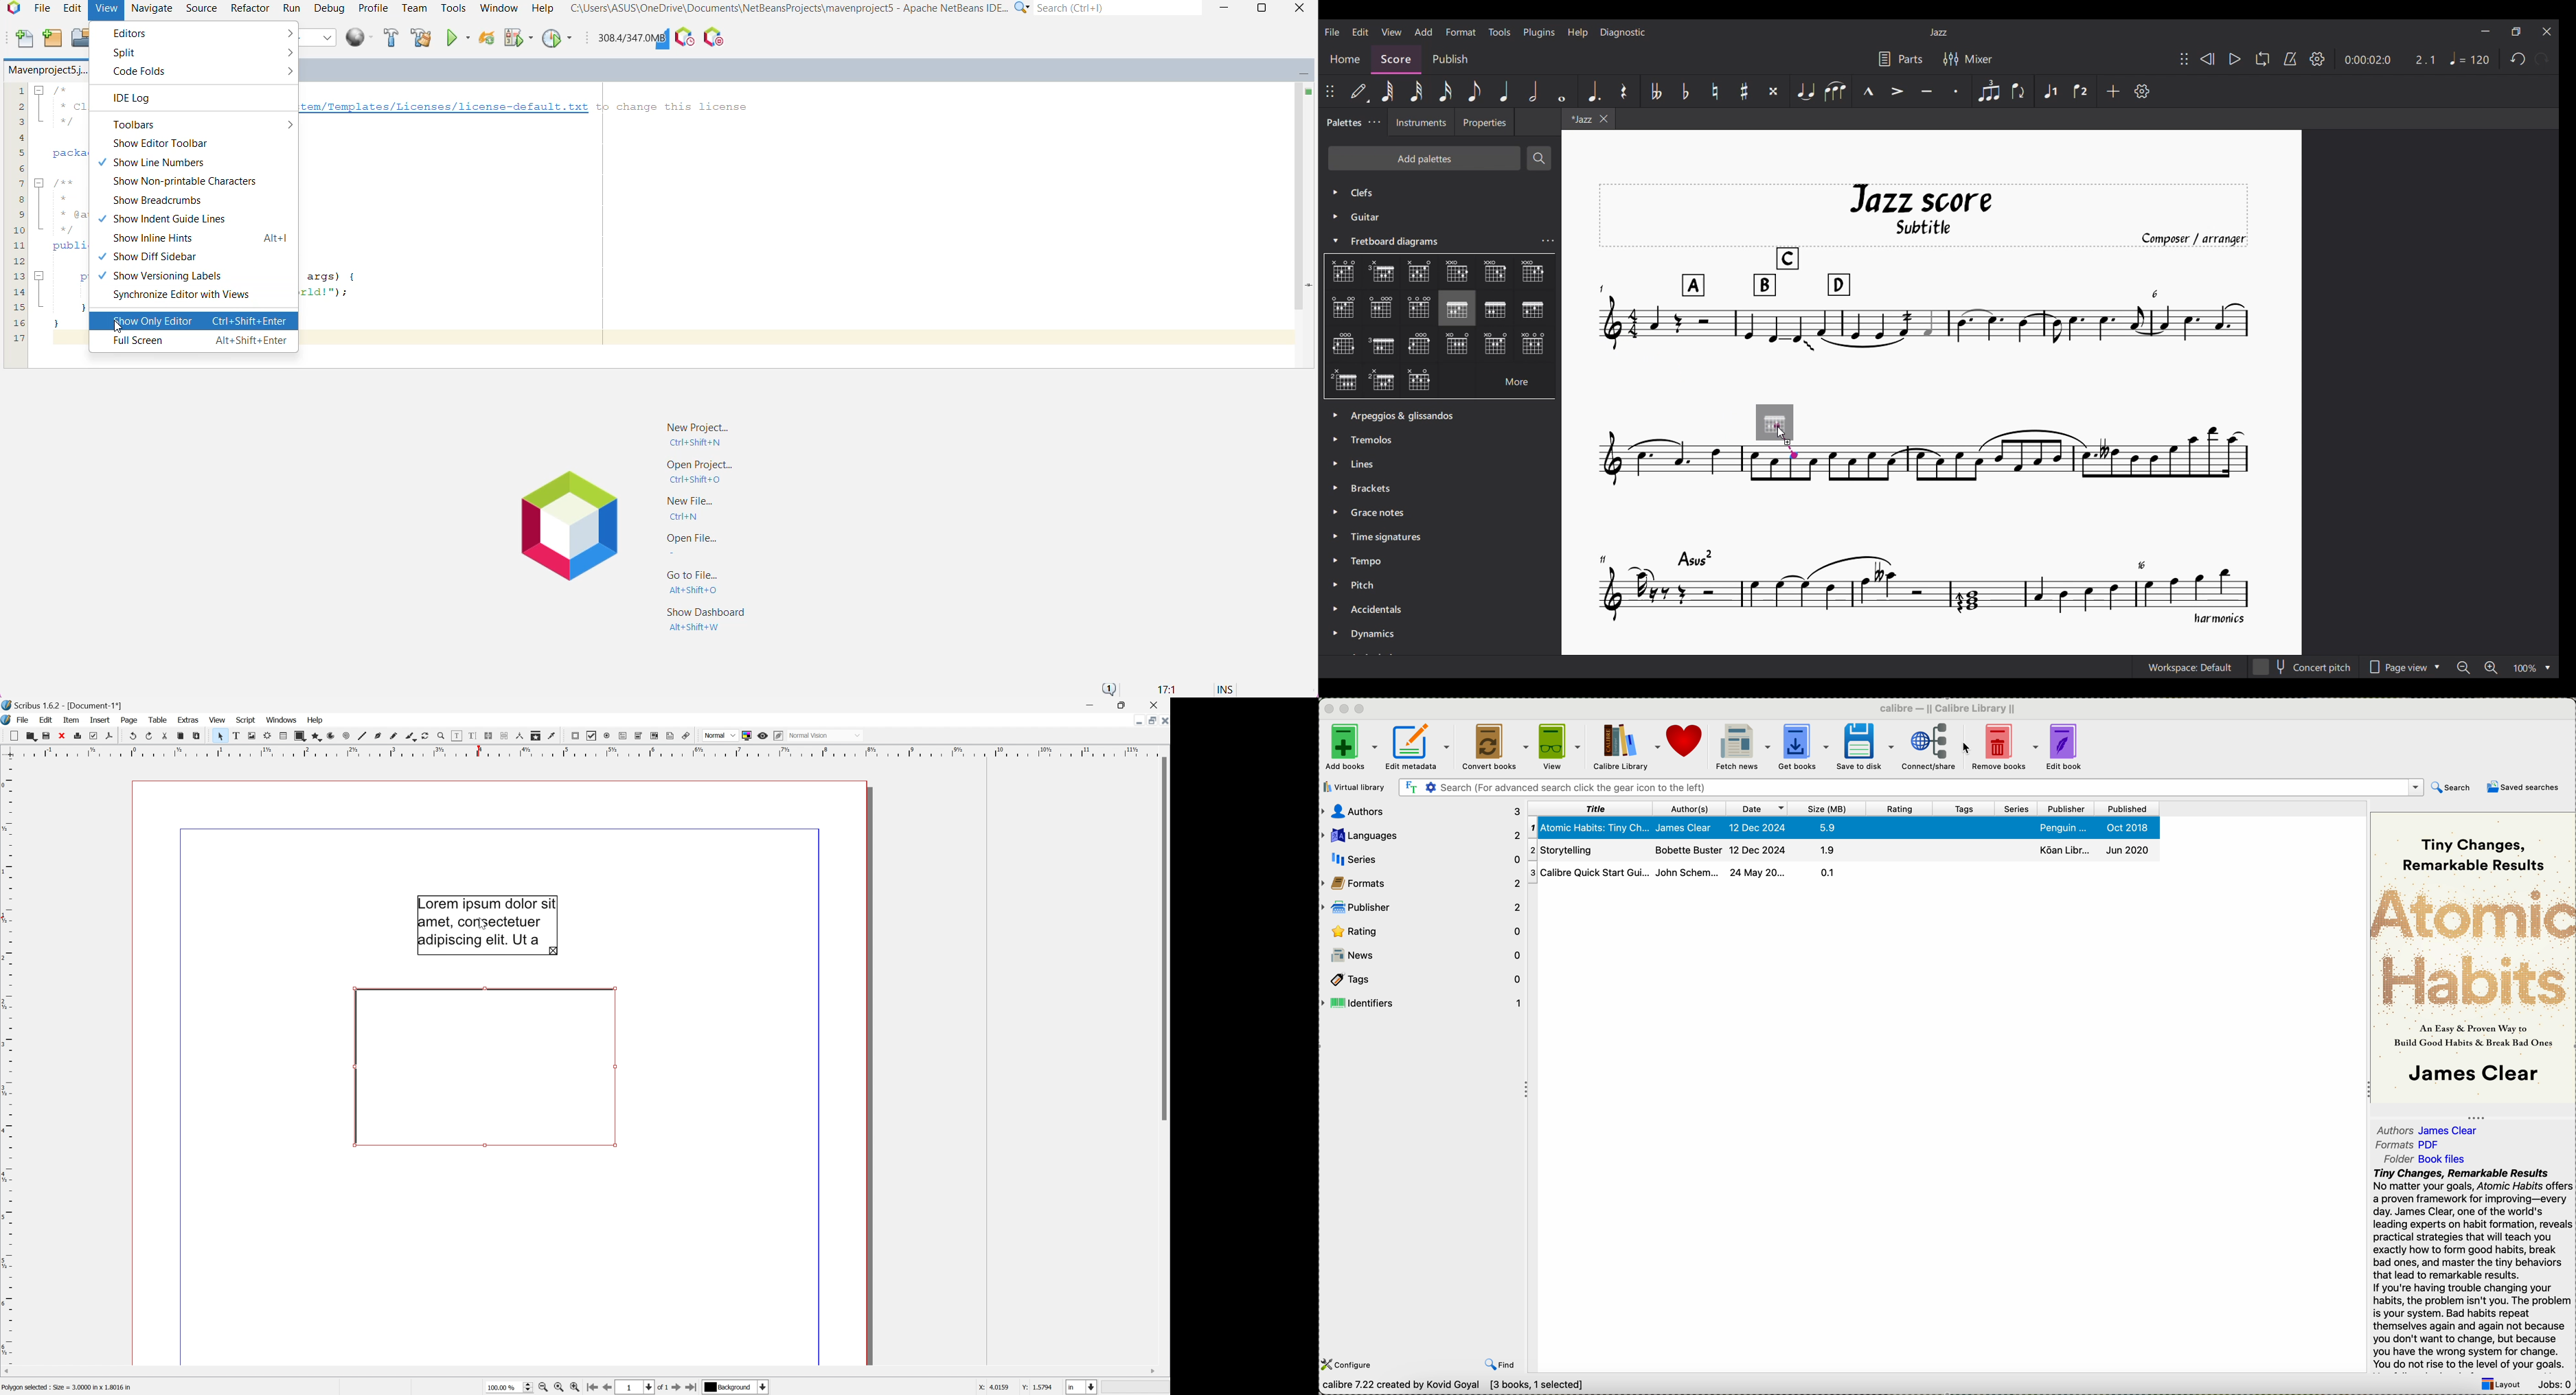 Image resolution: width=2576 pixels, height=1400 pixels. I want to click on Voice 2, so click(2082, 91).